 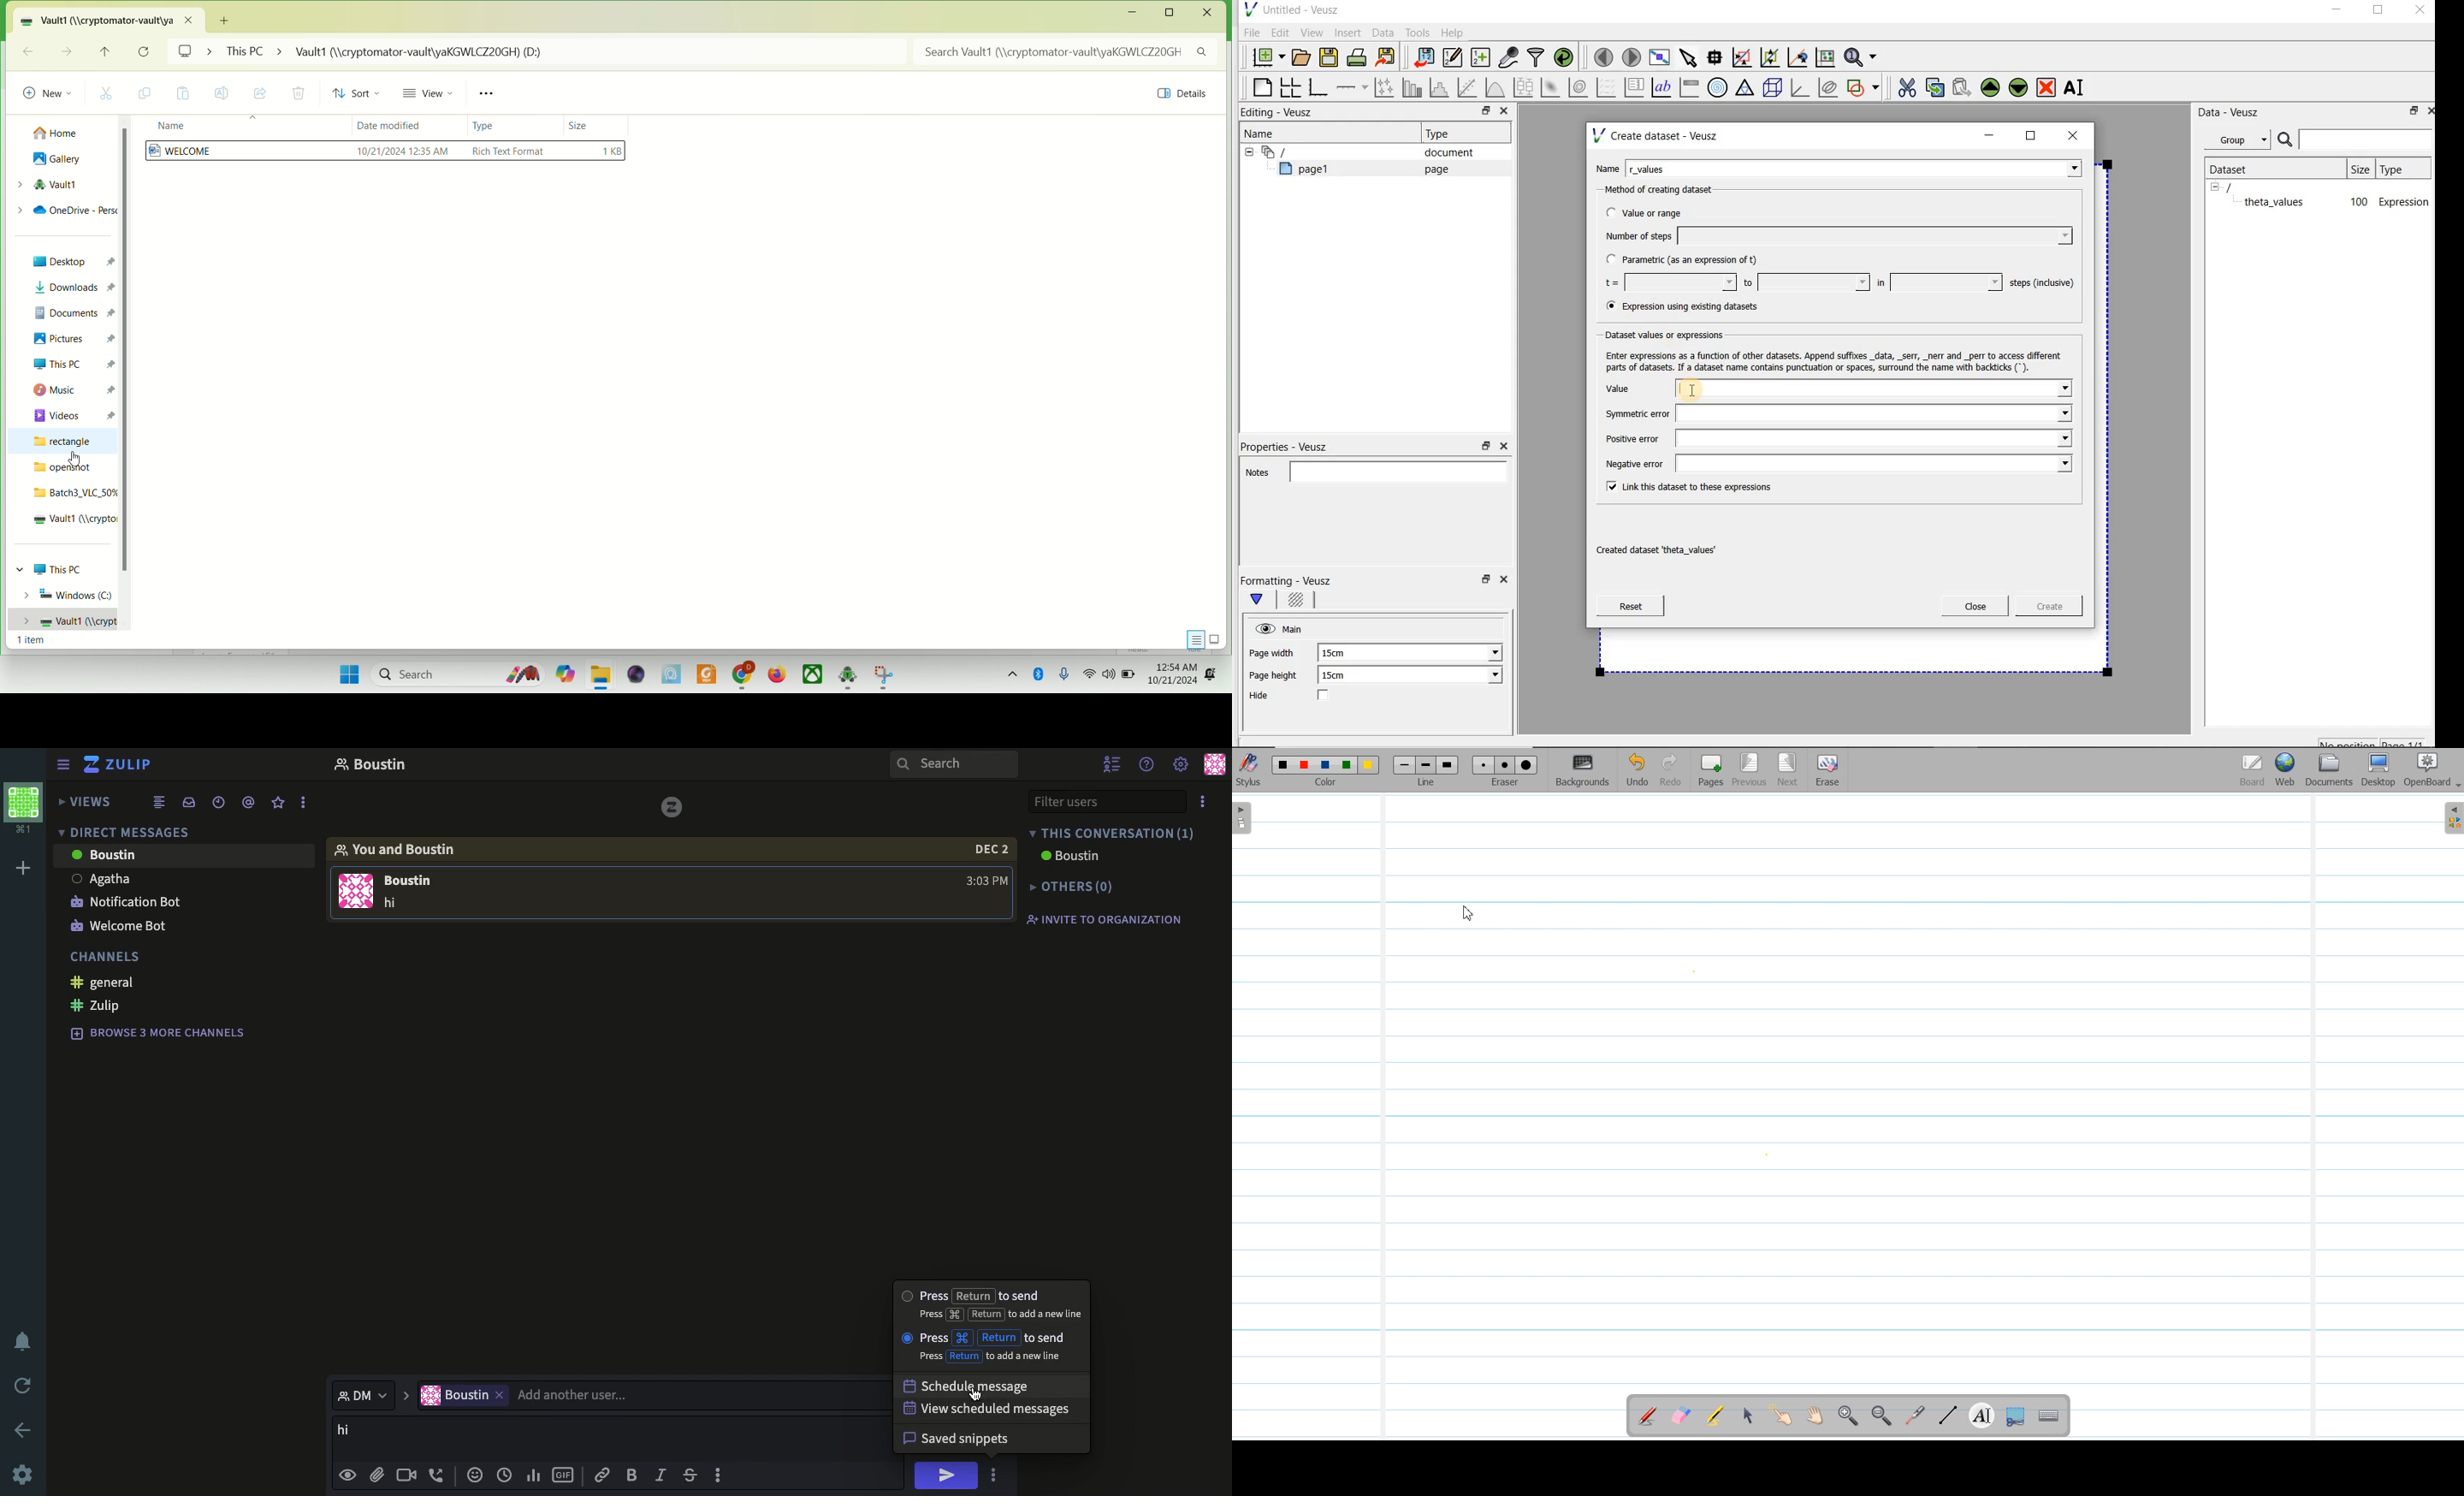 I want to click on filter data, so click(x=1536, y=59).